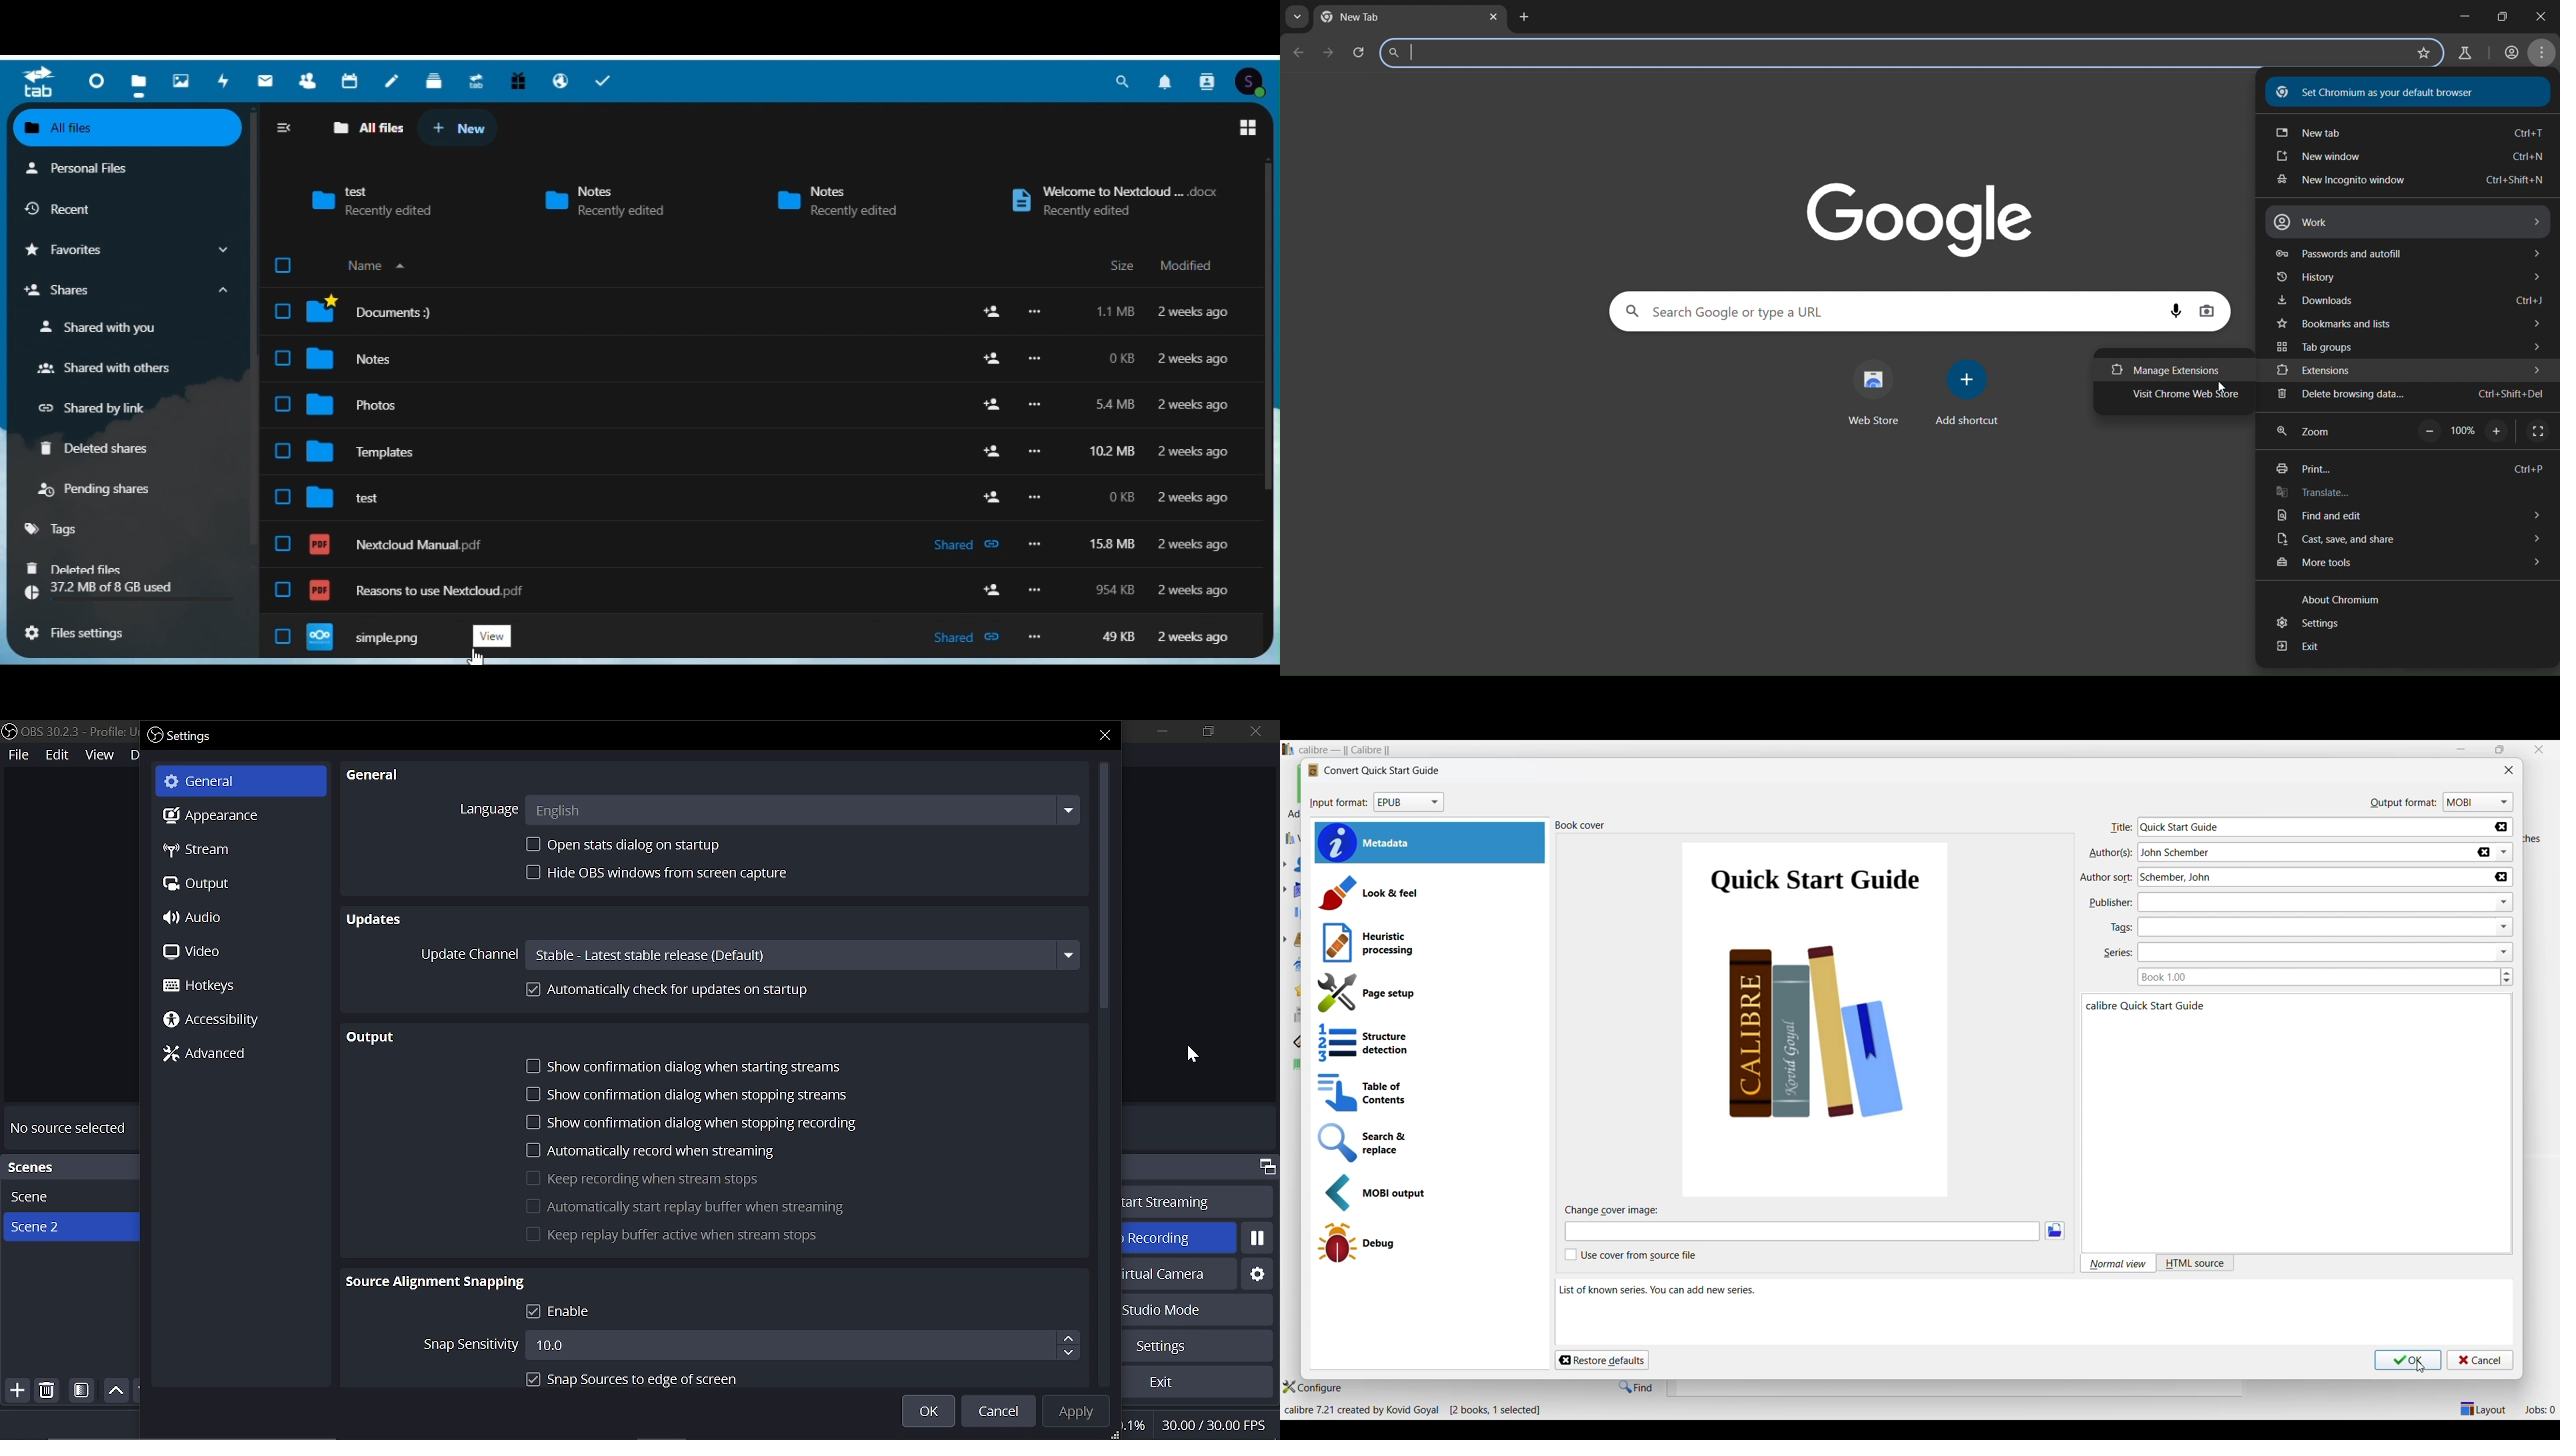 The width and height of the screenshot is (2576, 1456). What do you see at coordinates (351, 357) in the screenshot?
I see `notes` at bounding box center [351, 357].